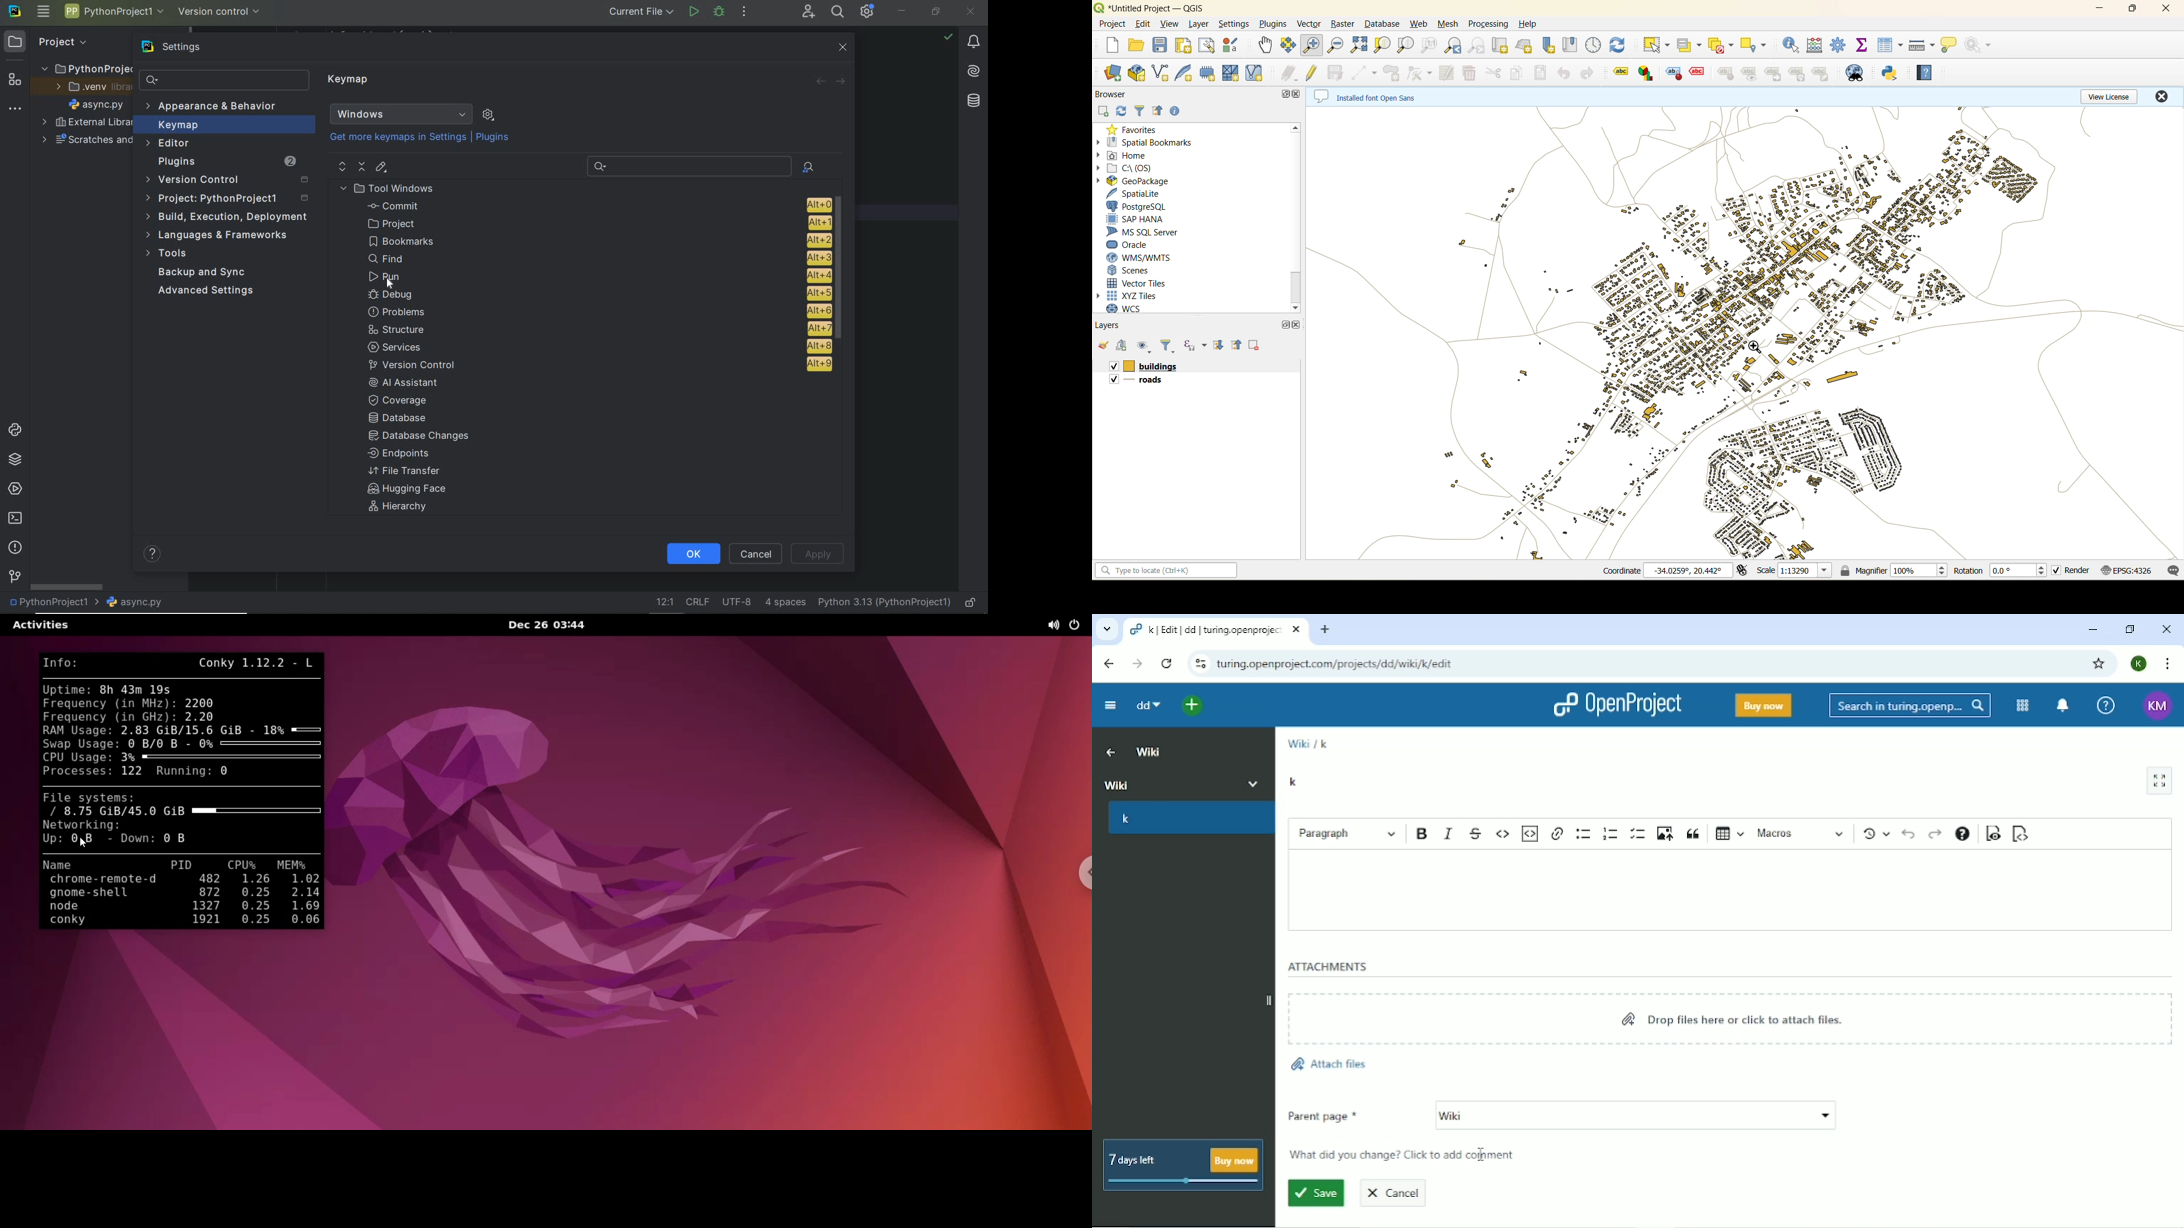 Image resolution: width=2184 pixels, height=1232 pixels. I want to click on project, so click(596, 223).